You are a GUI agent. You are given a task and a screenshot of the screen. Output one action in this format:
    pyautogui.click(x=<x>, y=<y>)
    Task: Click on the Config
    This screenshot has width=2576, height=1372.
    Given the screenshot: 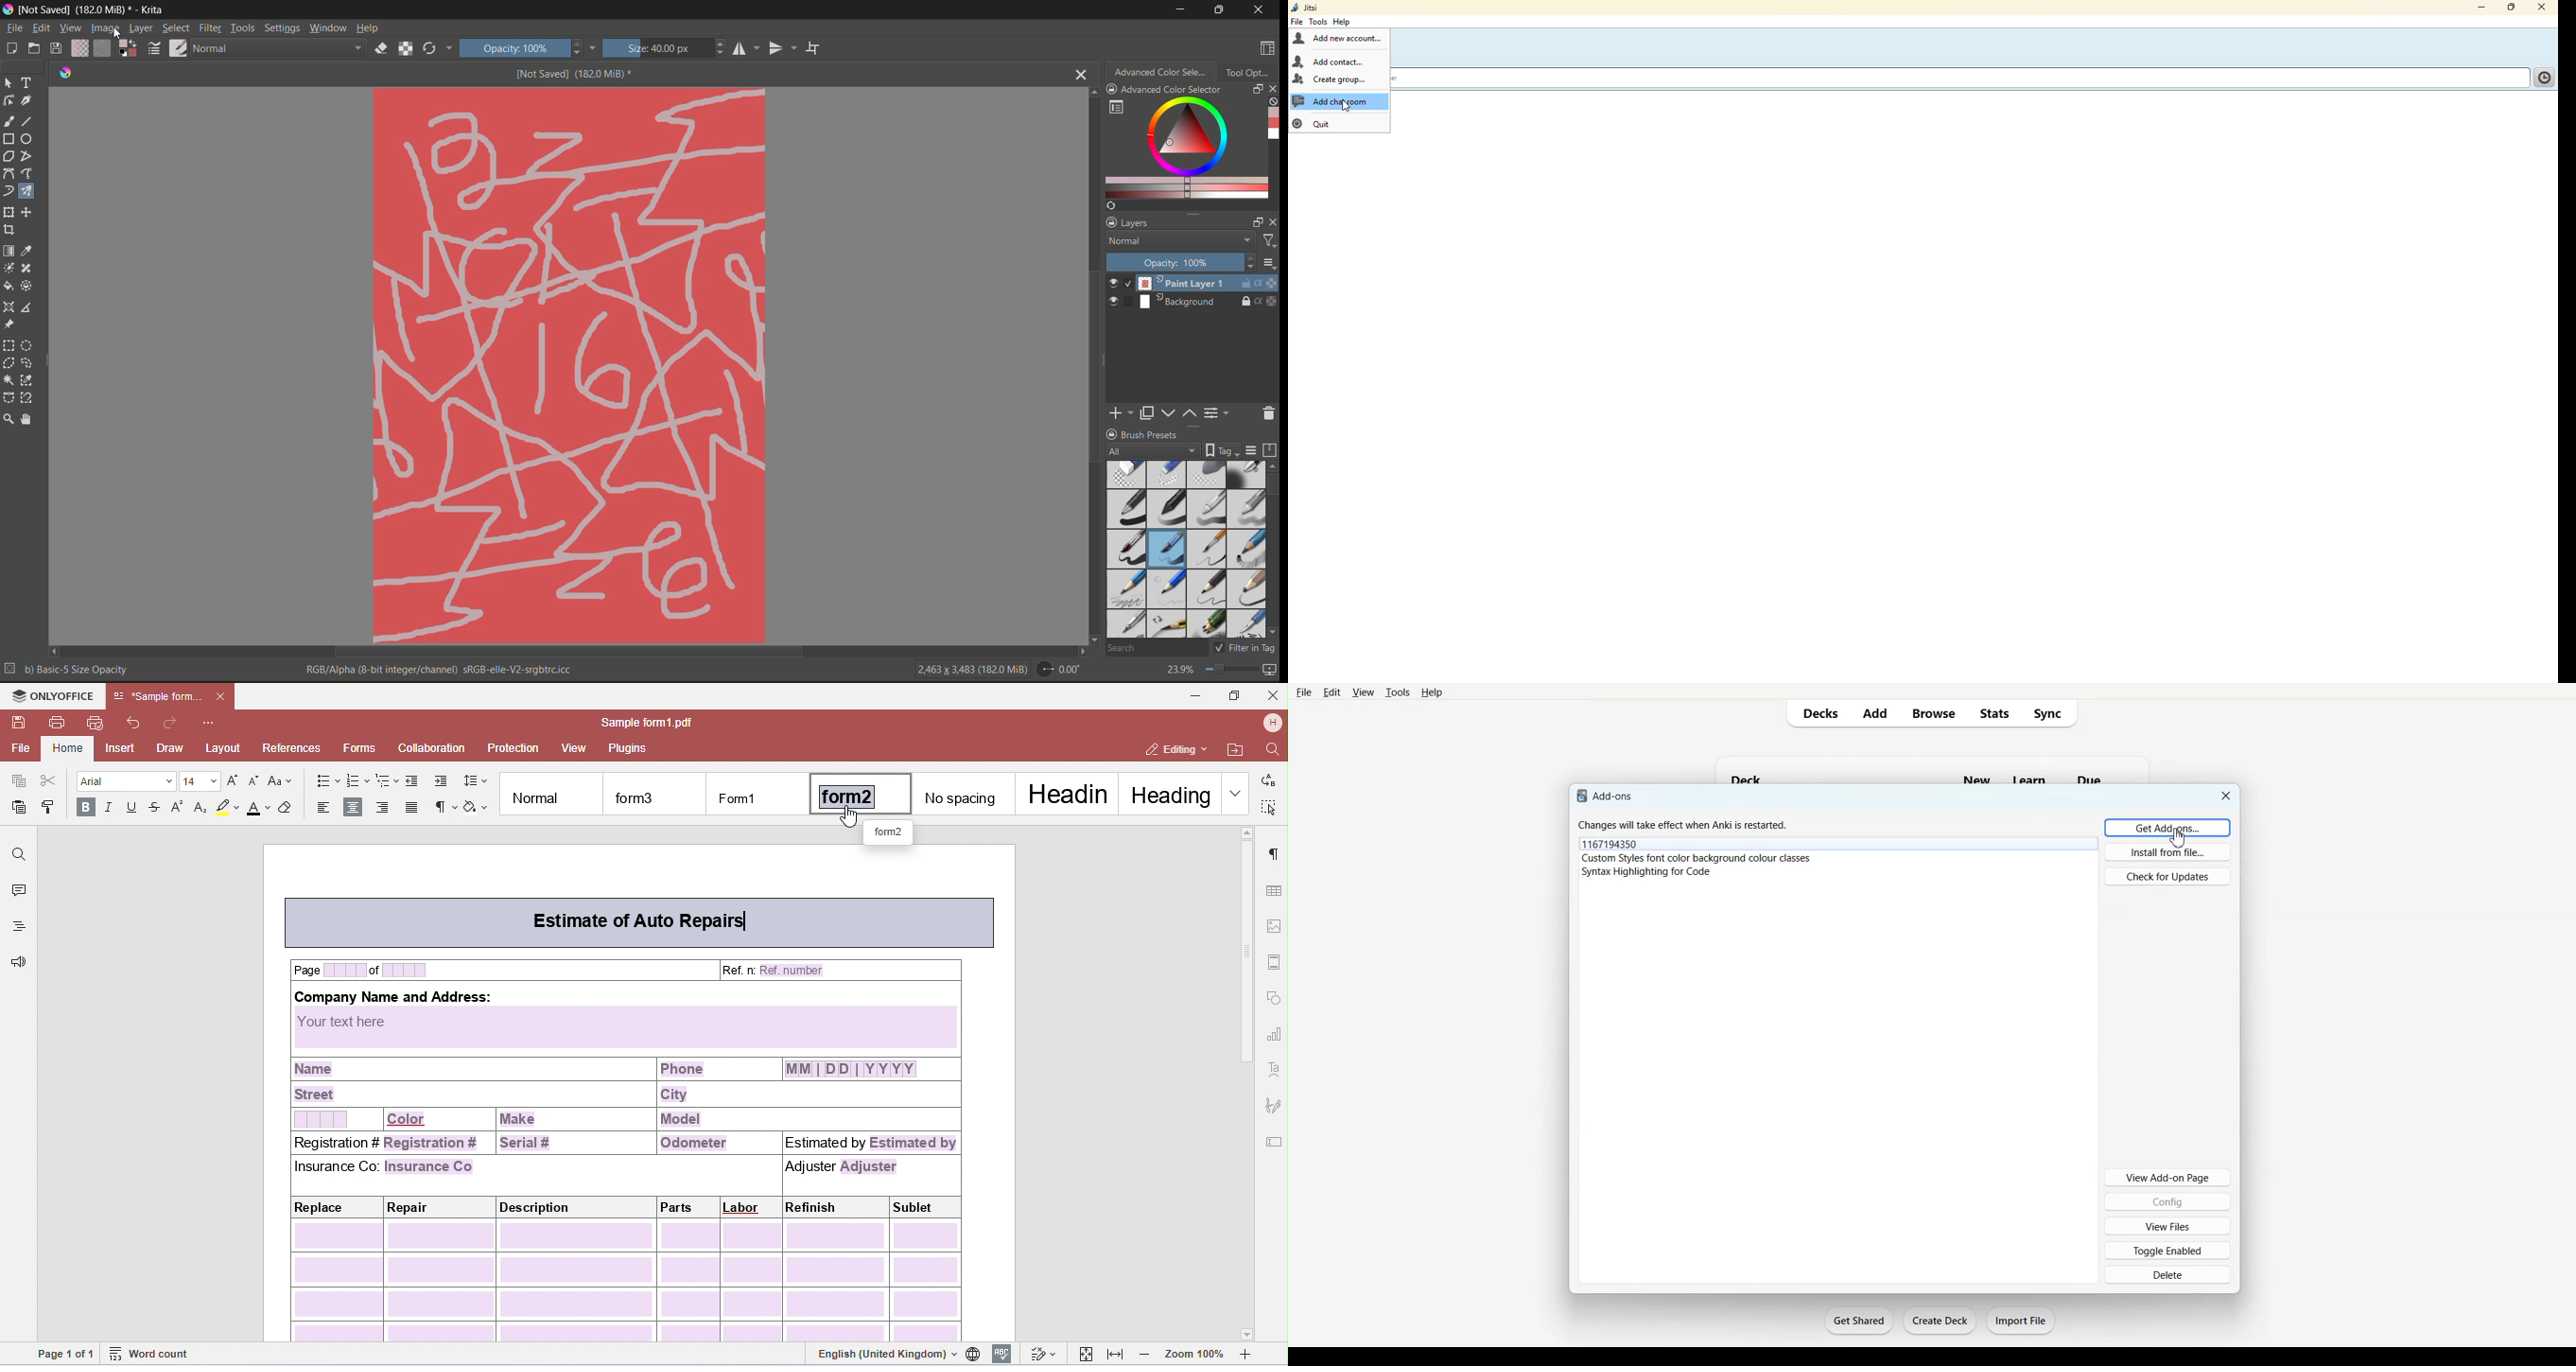 What is the action you would take?
    pyautogui.click(x=2168, y=1202)
    